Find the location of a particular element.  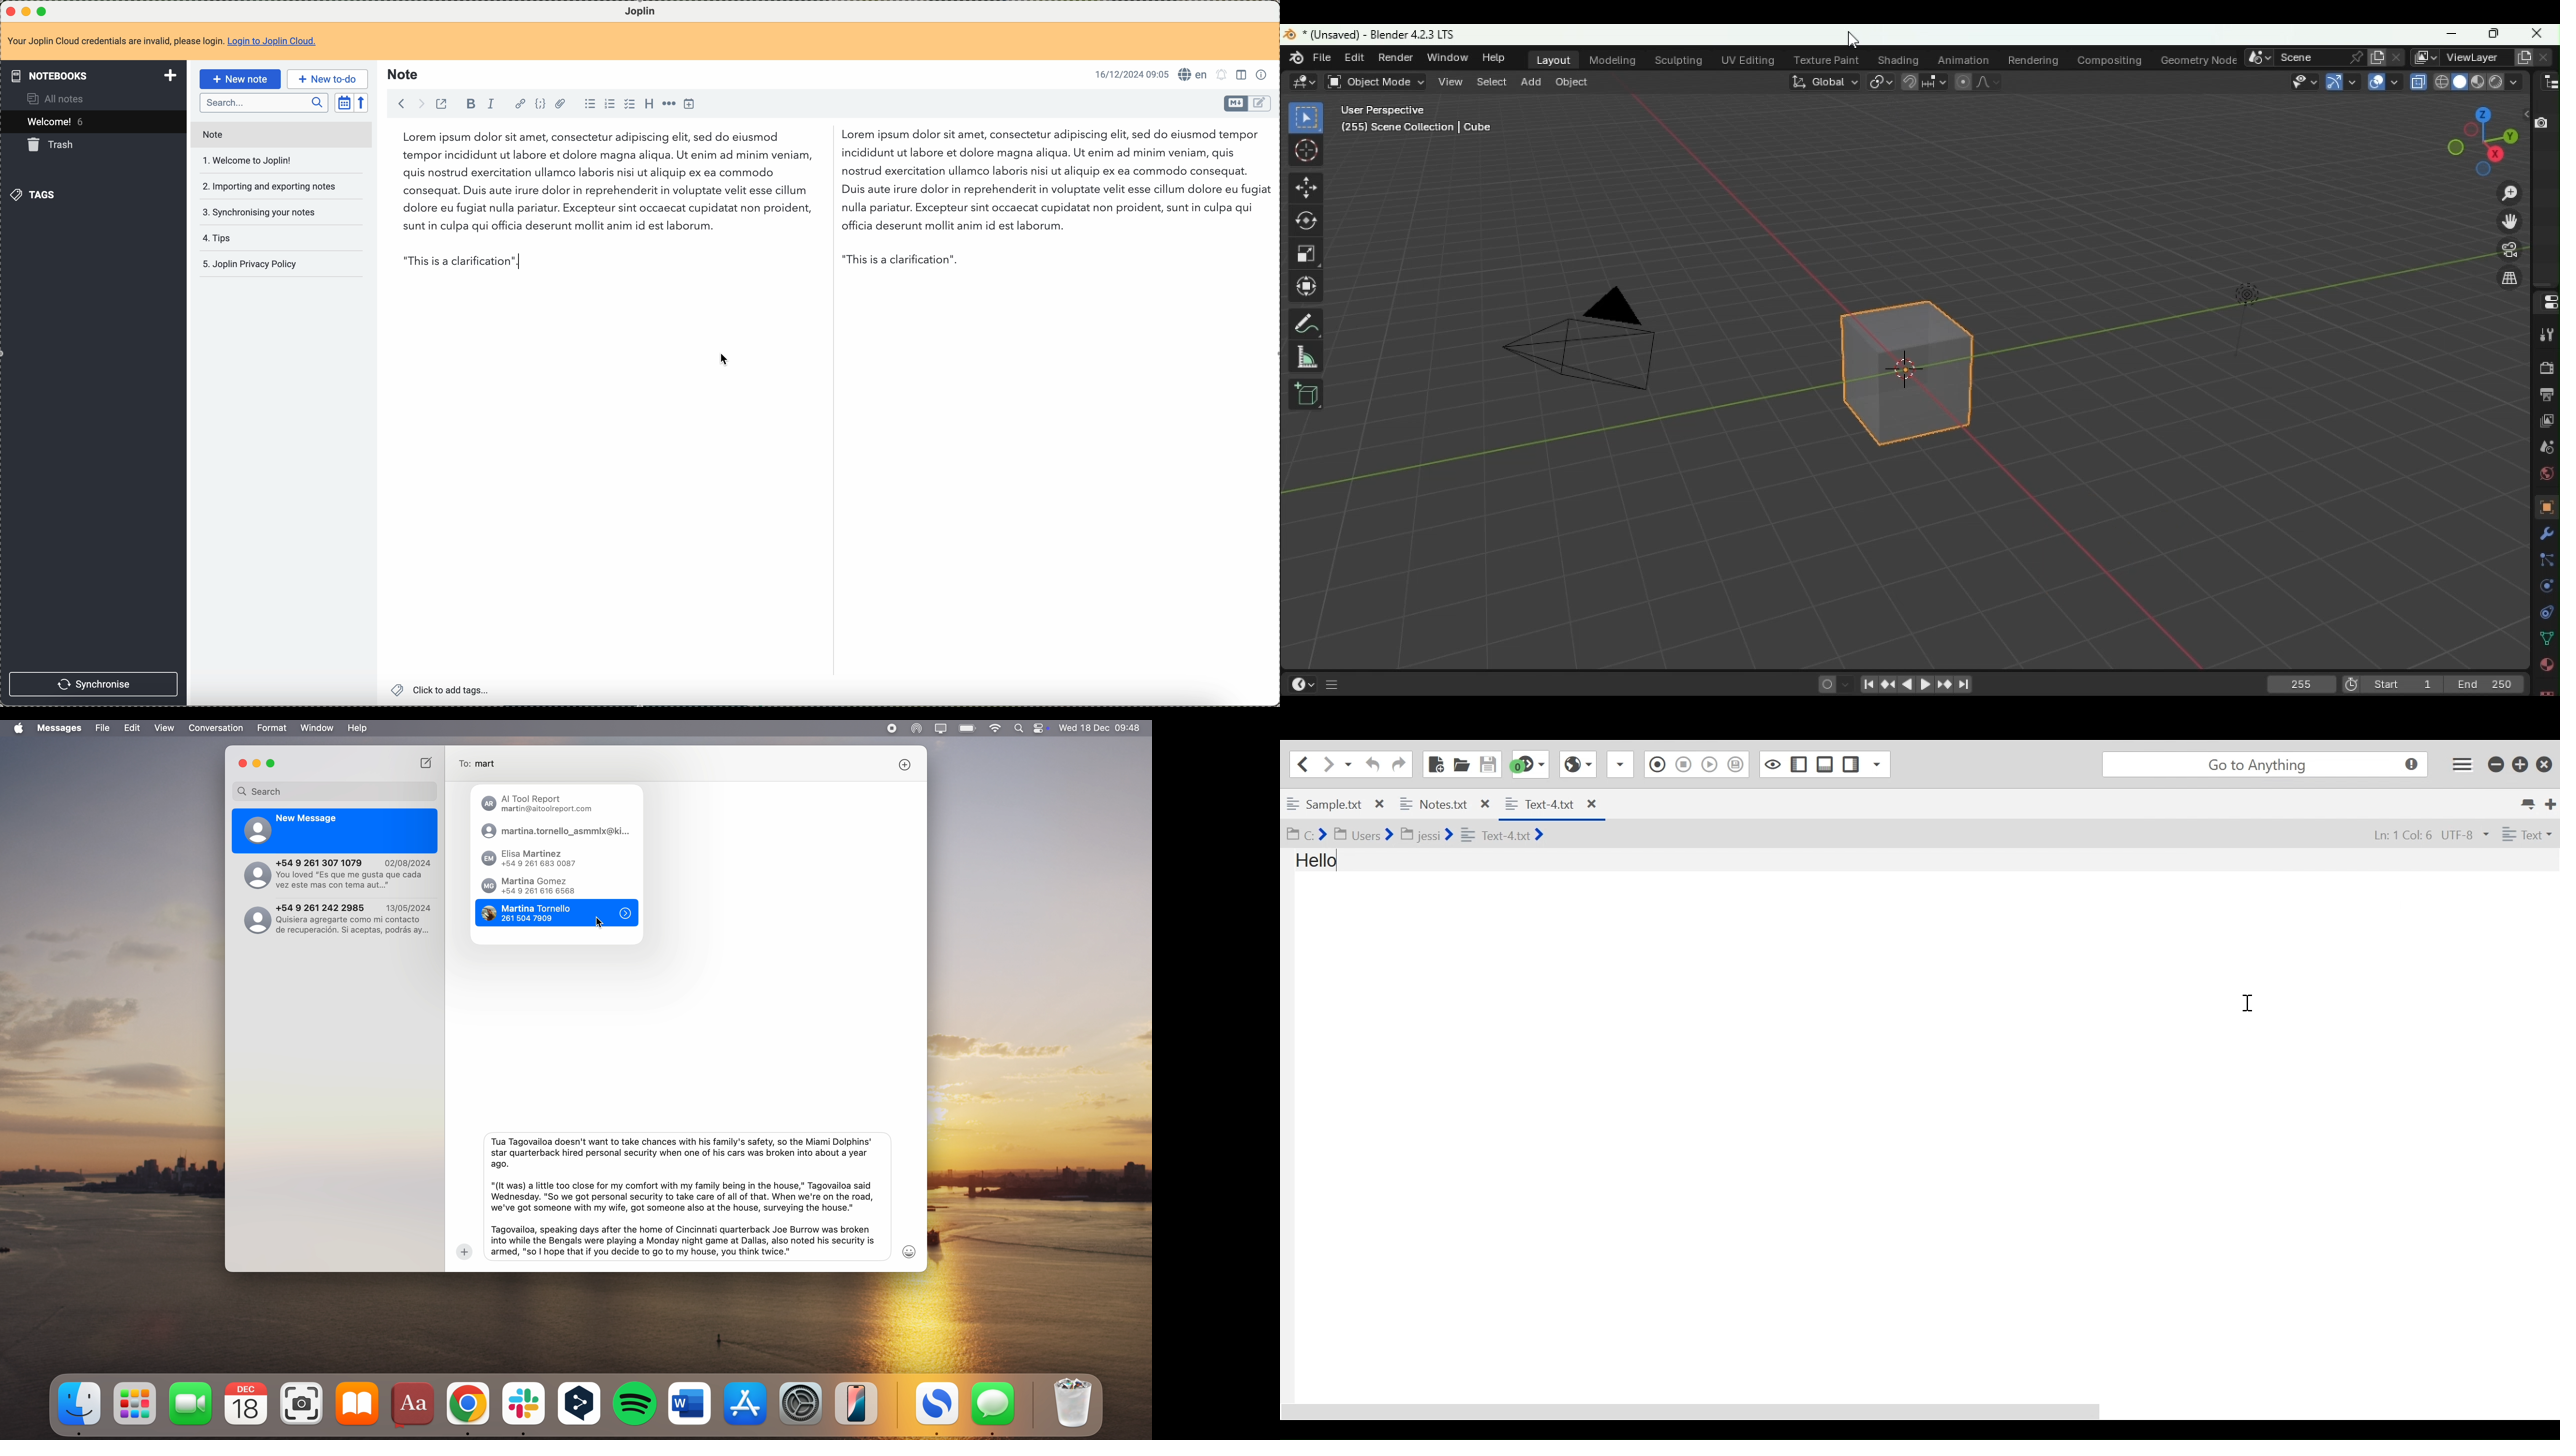

GUI show/hide is located at coordinates (1335, 686).